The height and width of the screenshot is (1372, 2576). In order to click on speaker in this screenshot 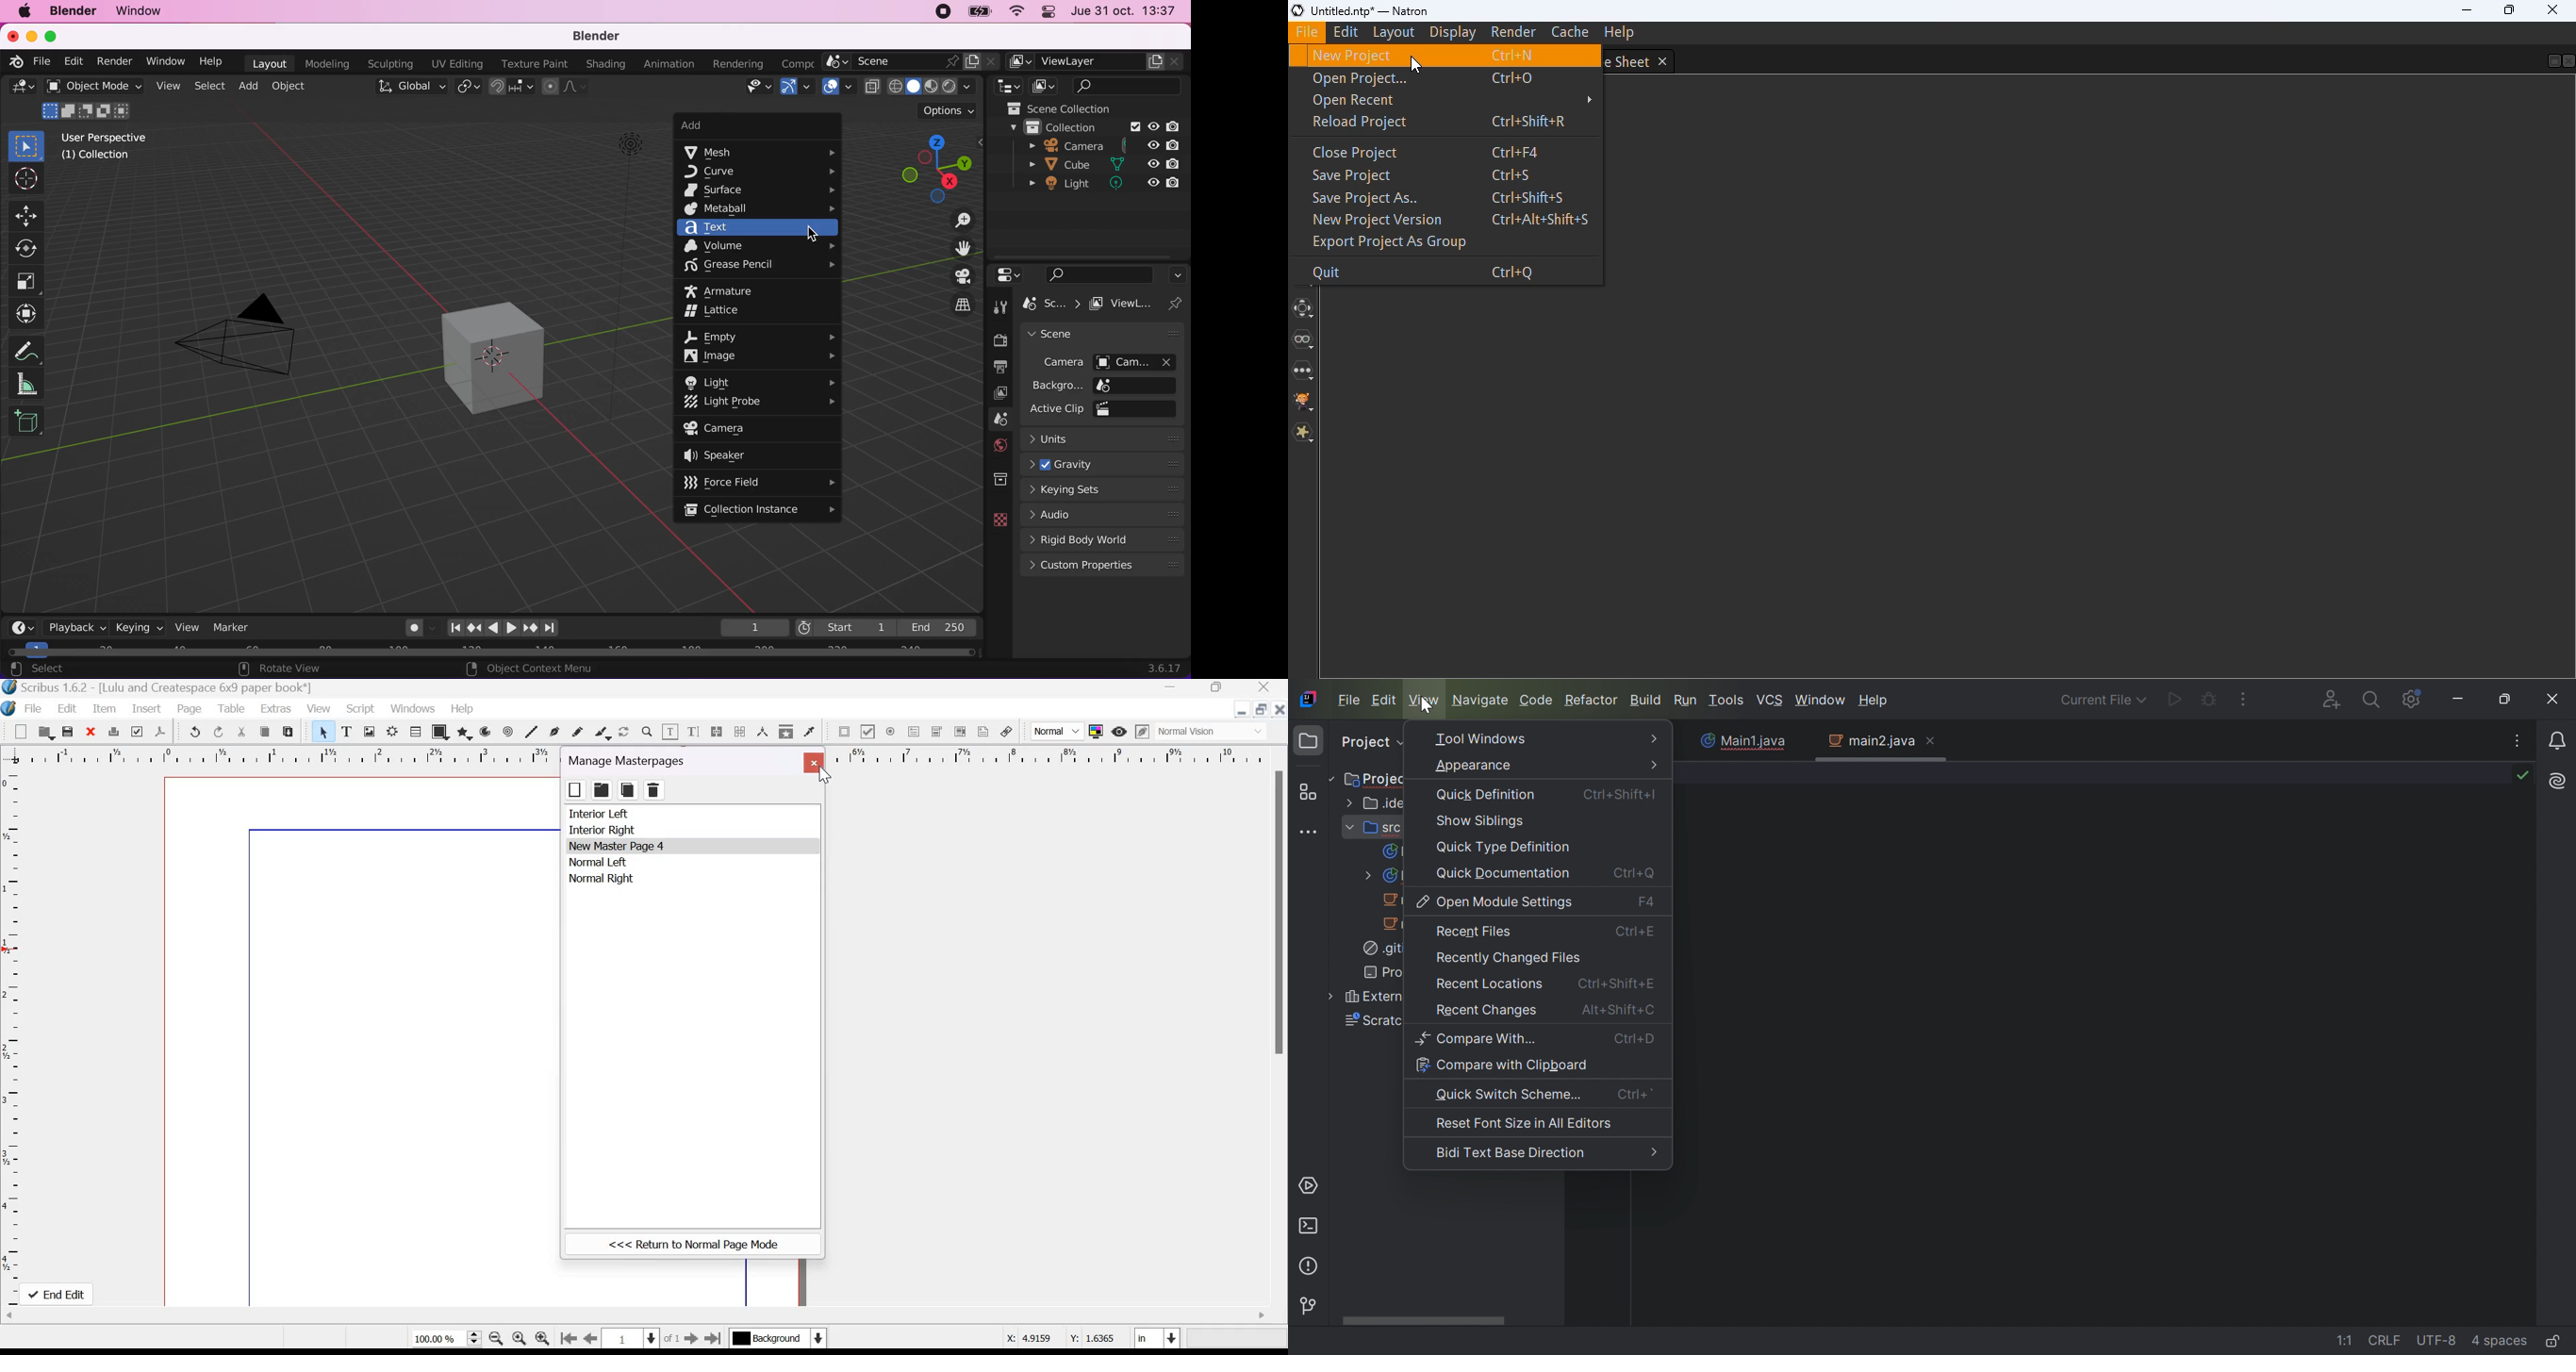, I will do `click(743, 455)`.